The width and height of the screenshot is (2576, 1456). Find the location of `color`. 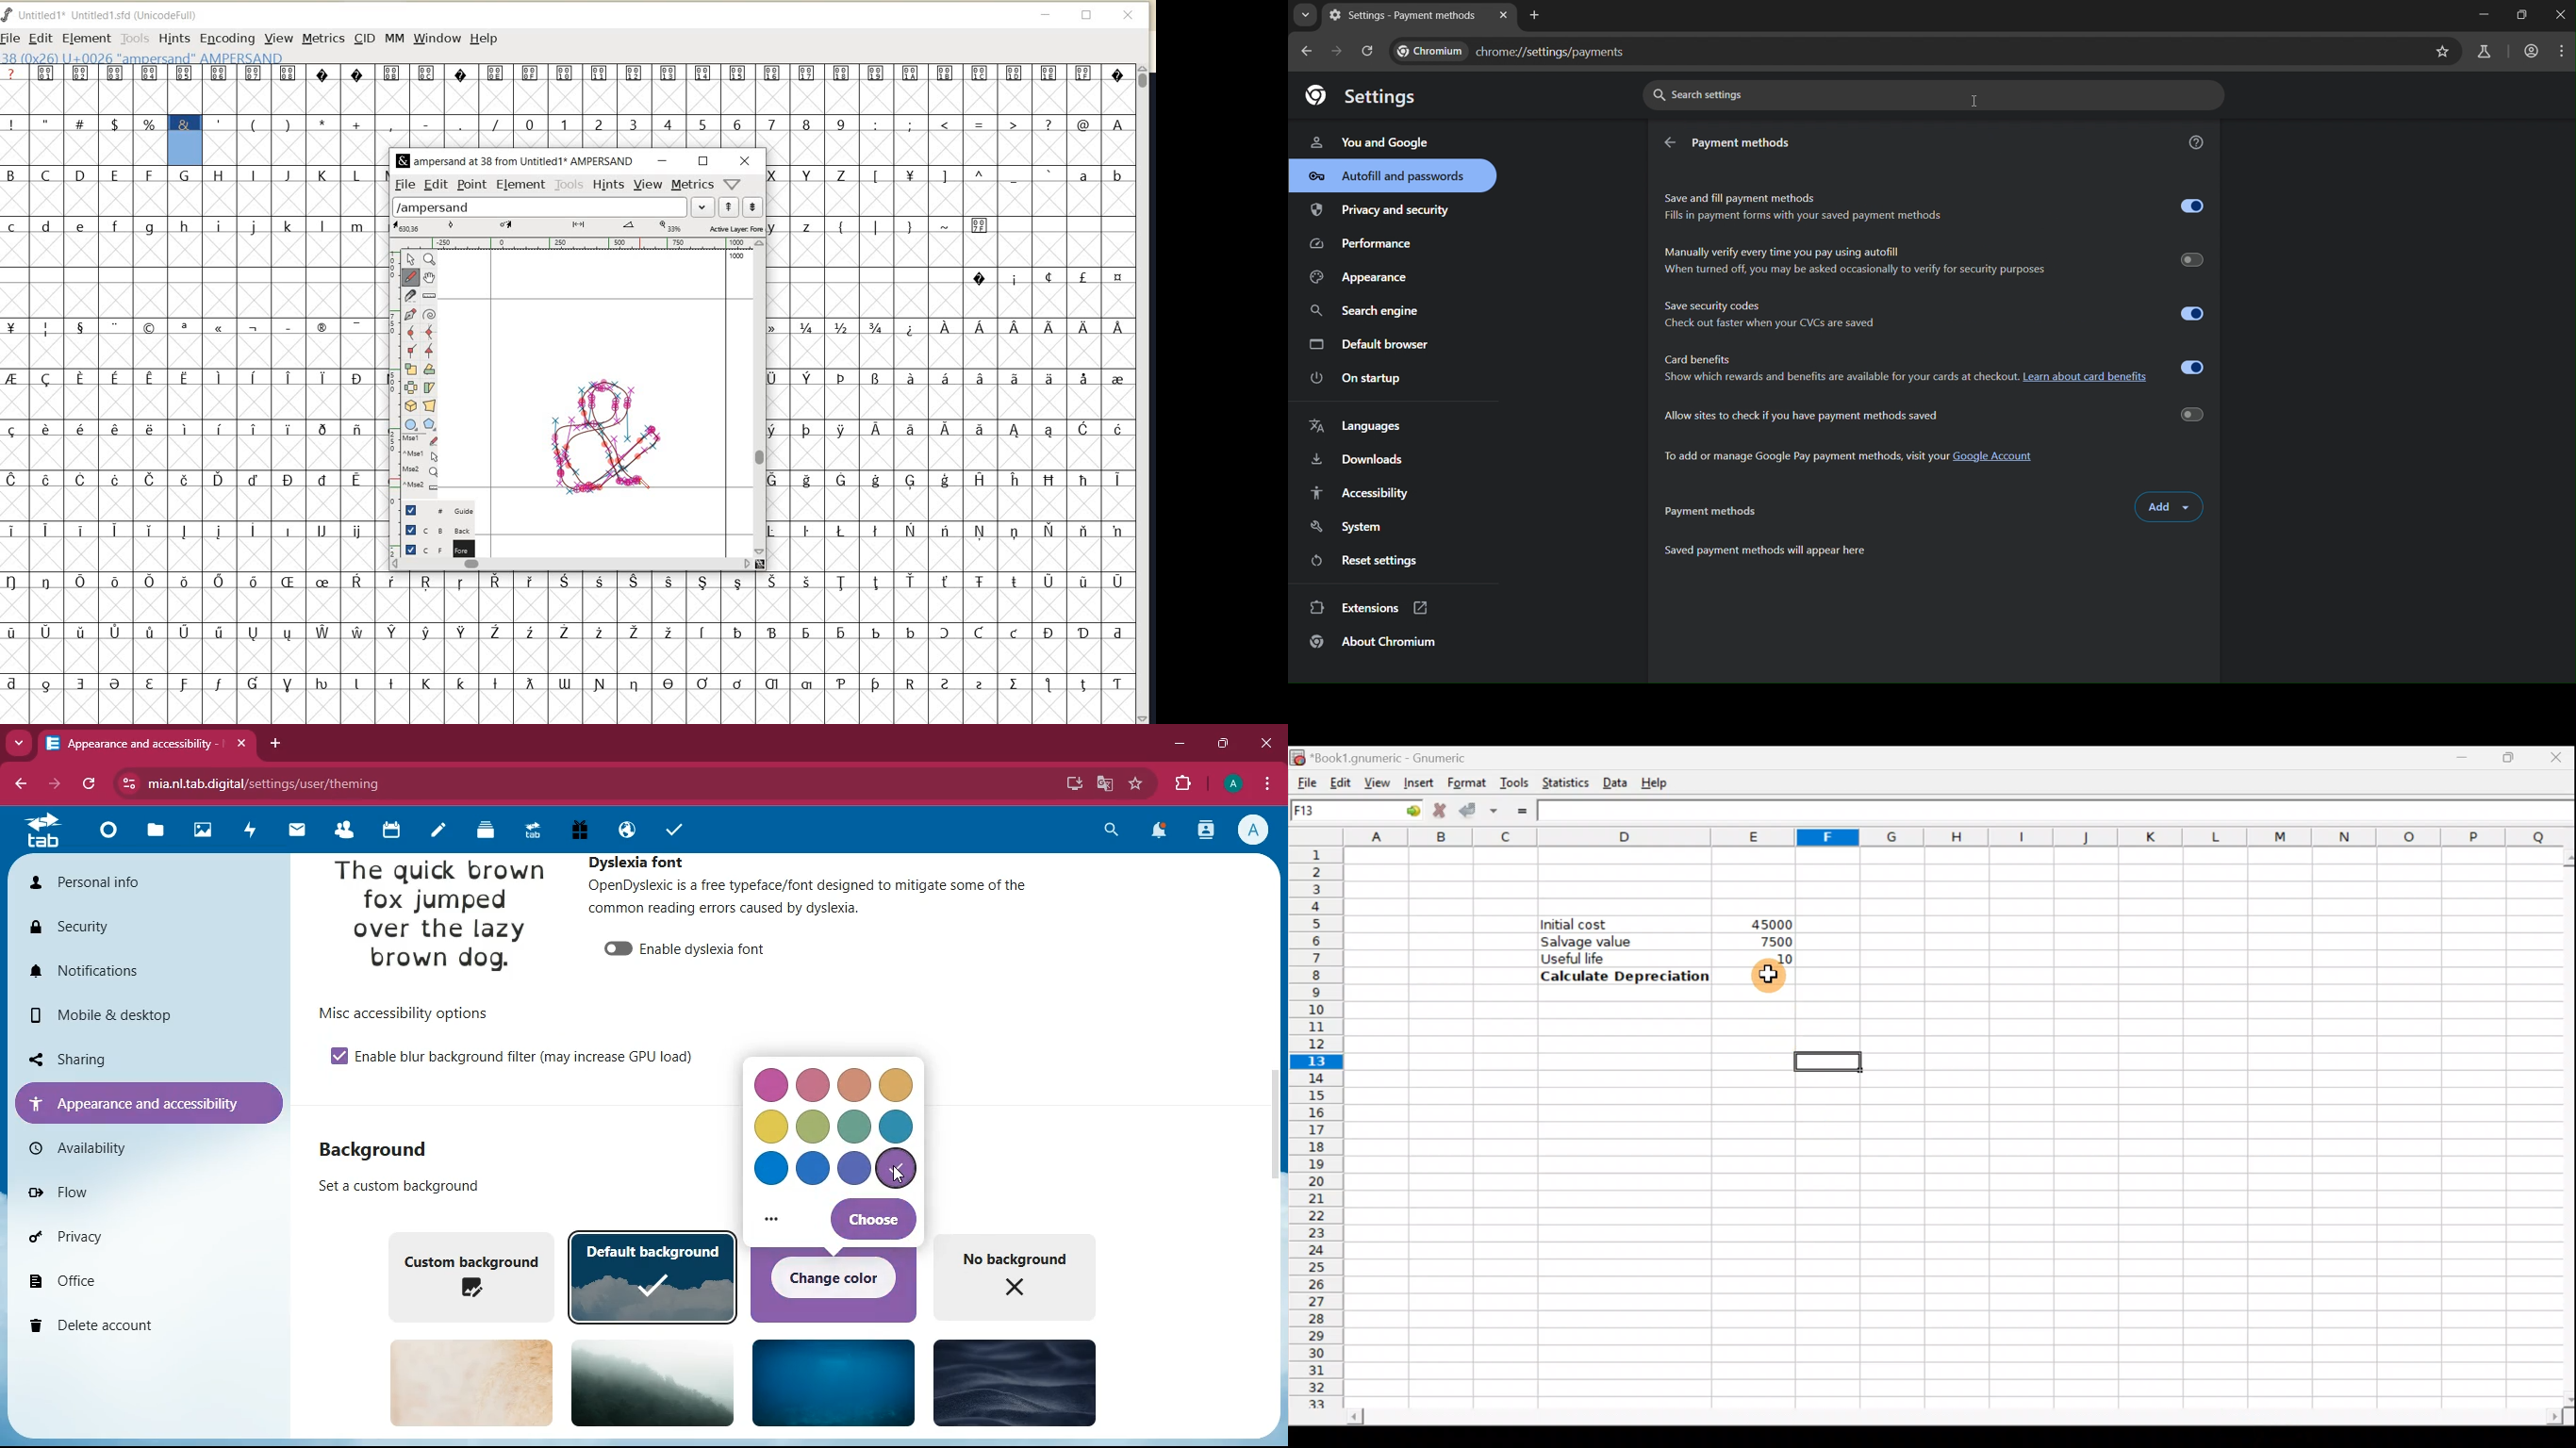

color is located at coordinates (817, 1083).